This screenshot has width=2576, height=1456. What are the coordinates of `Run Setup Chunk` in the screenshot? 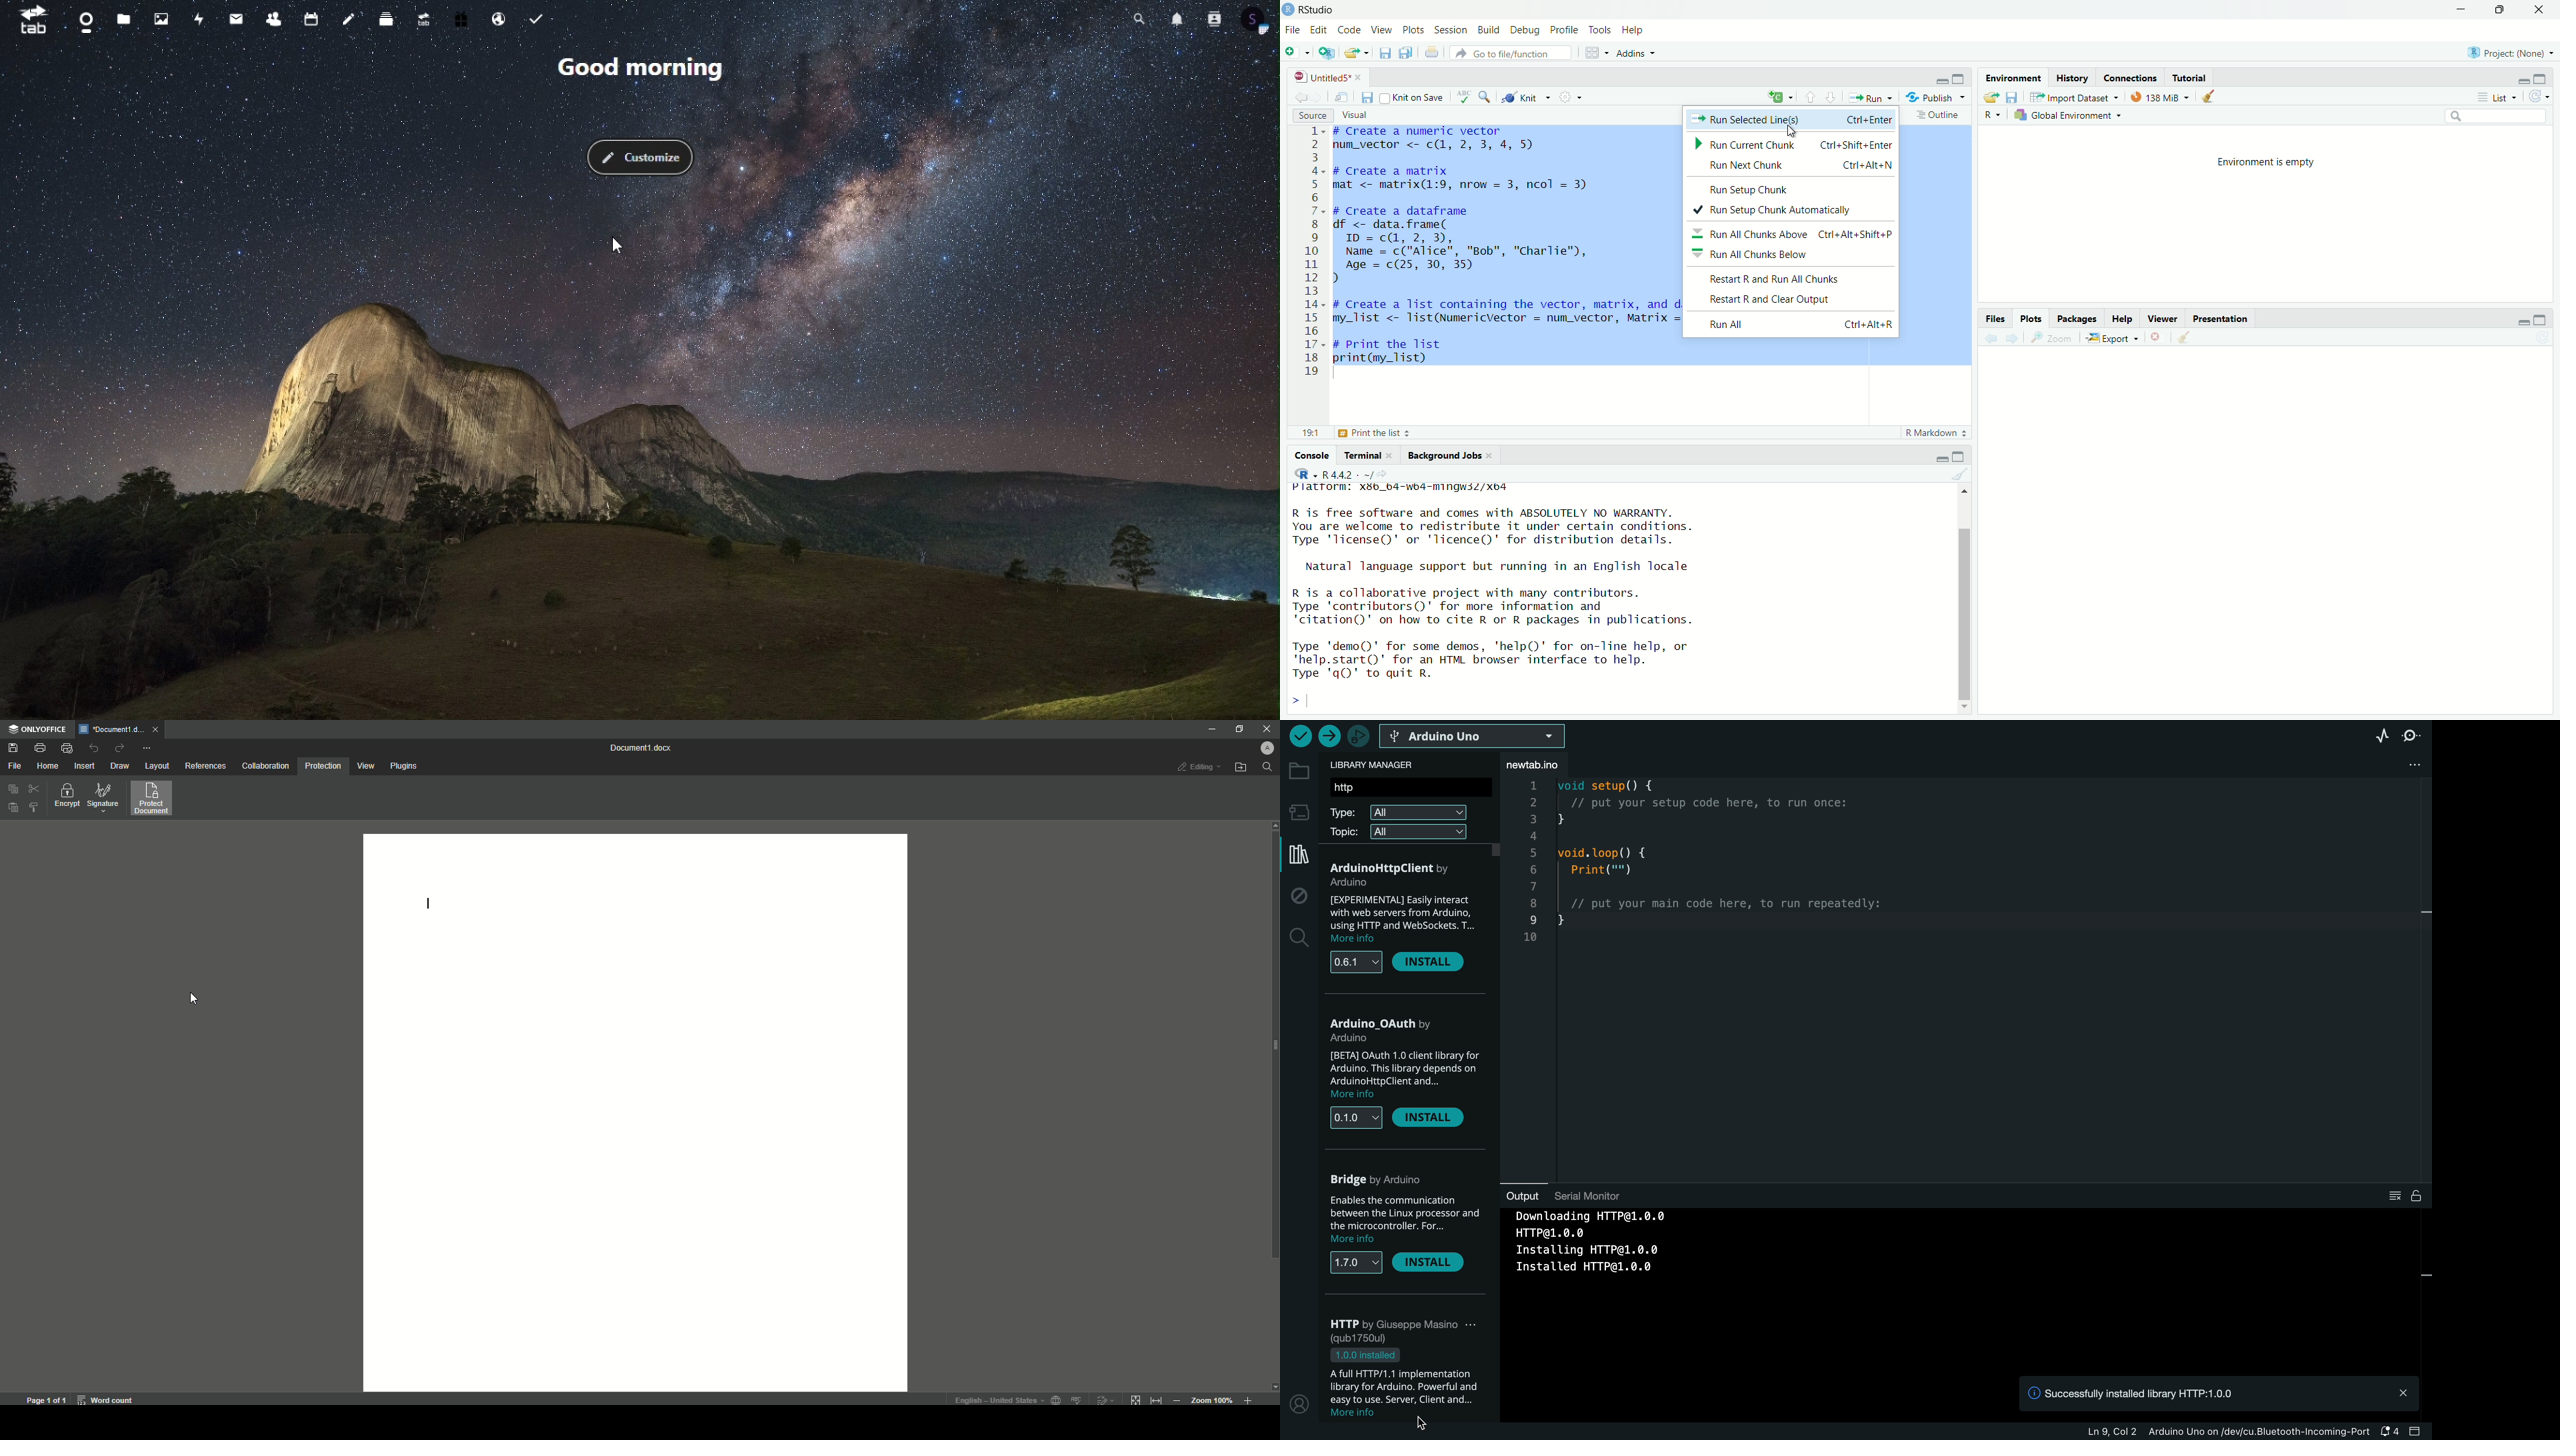 It's located at (1755, 189).